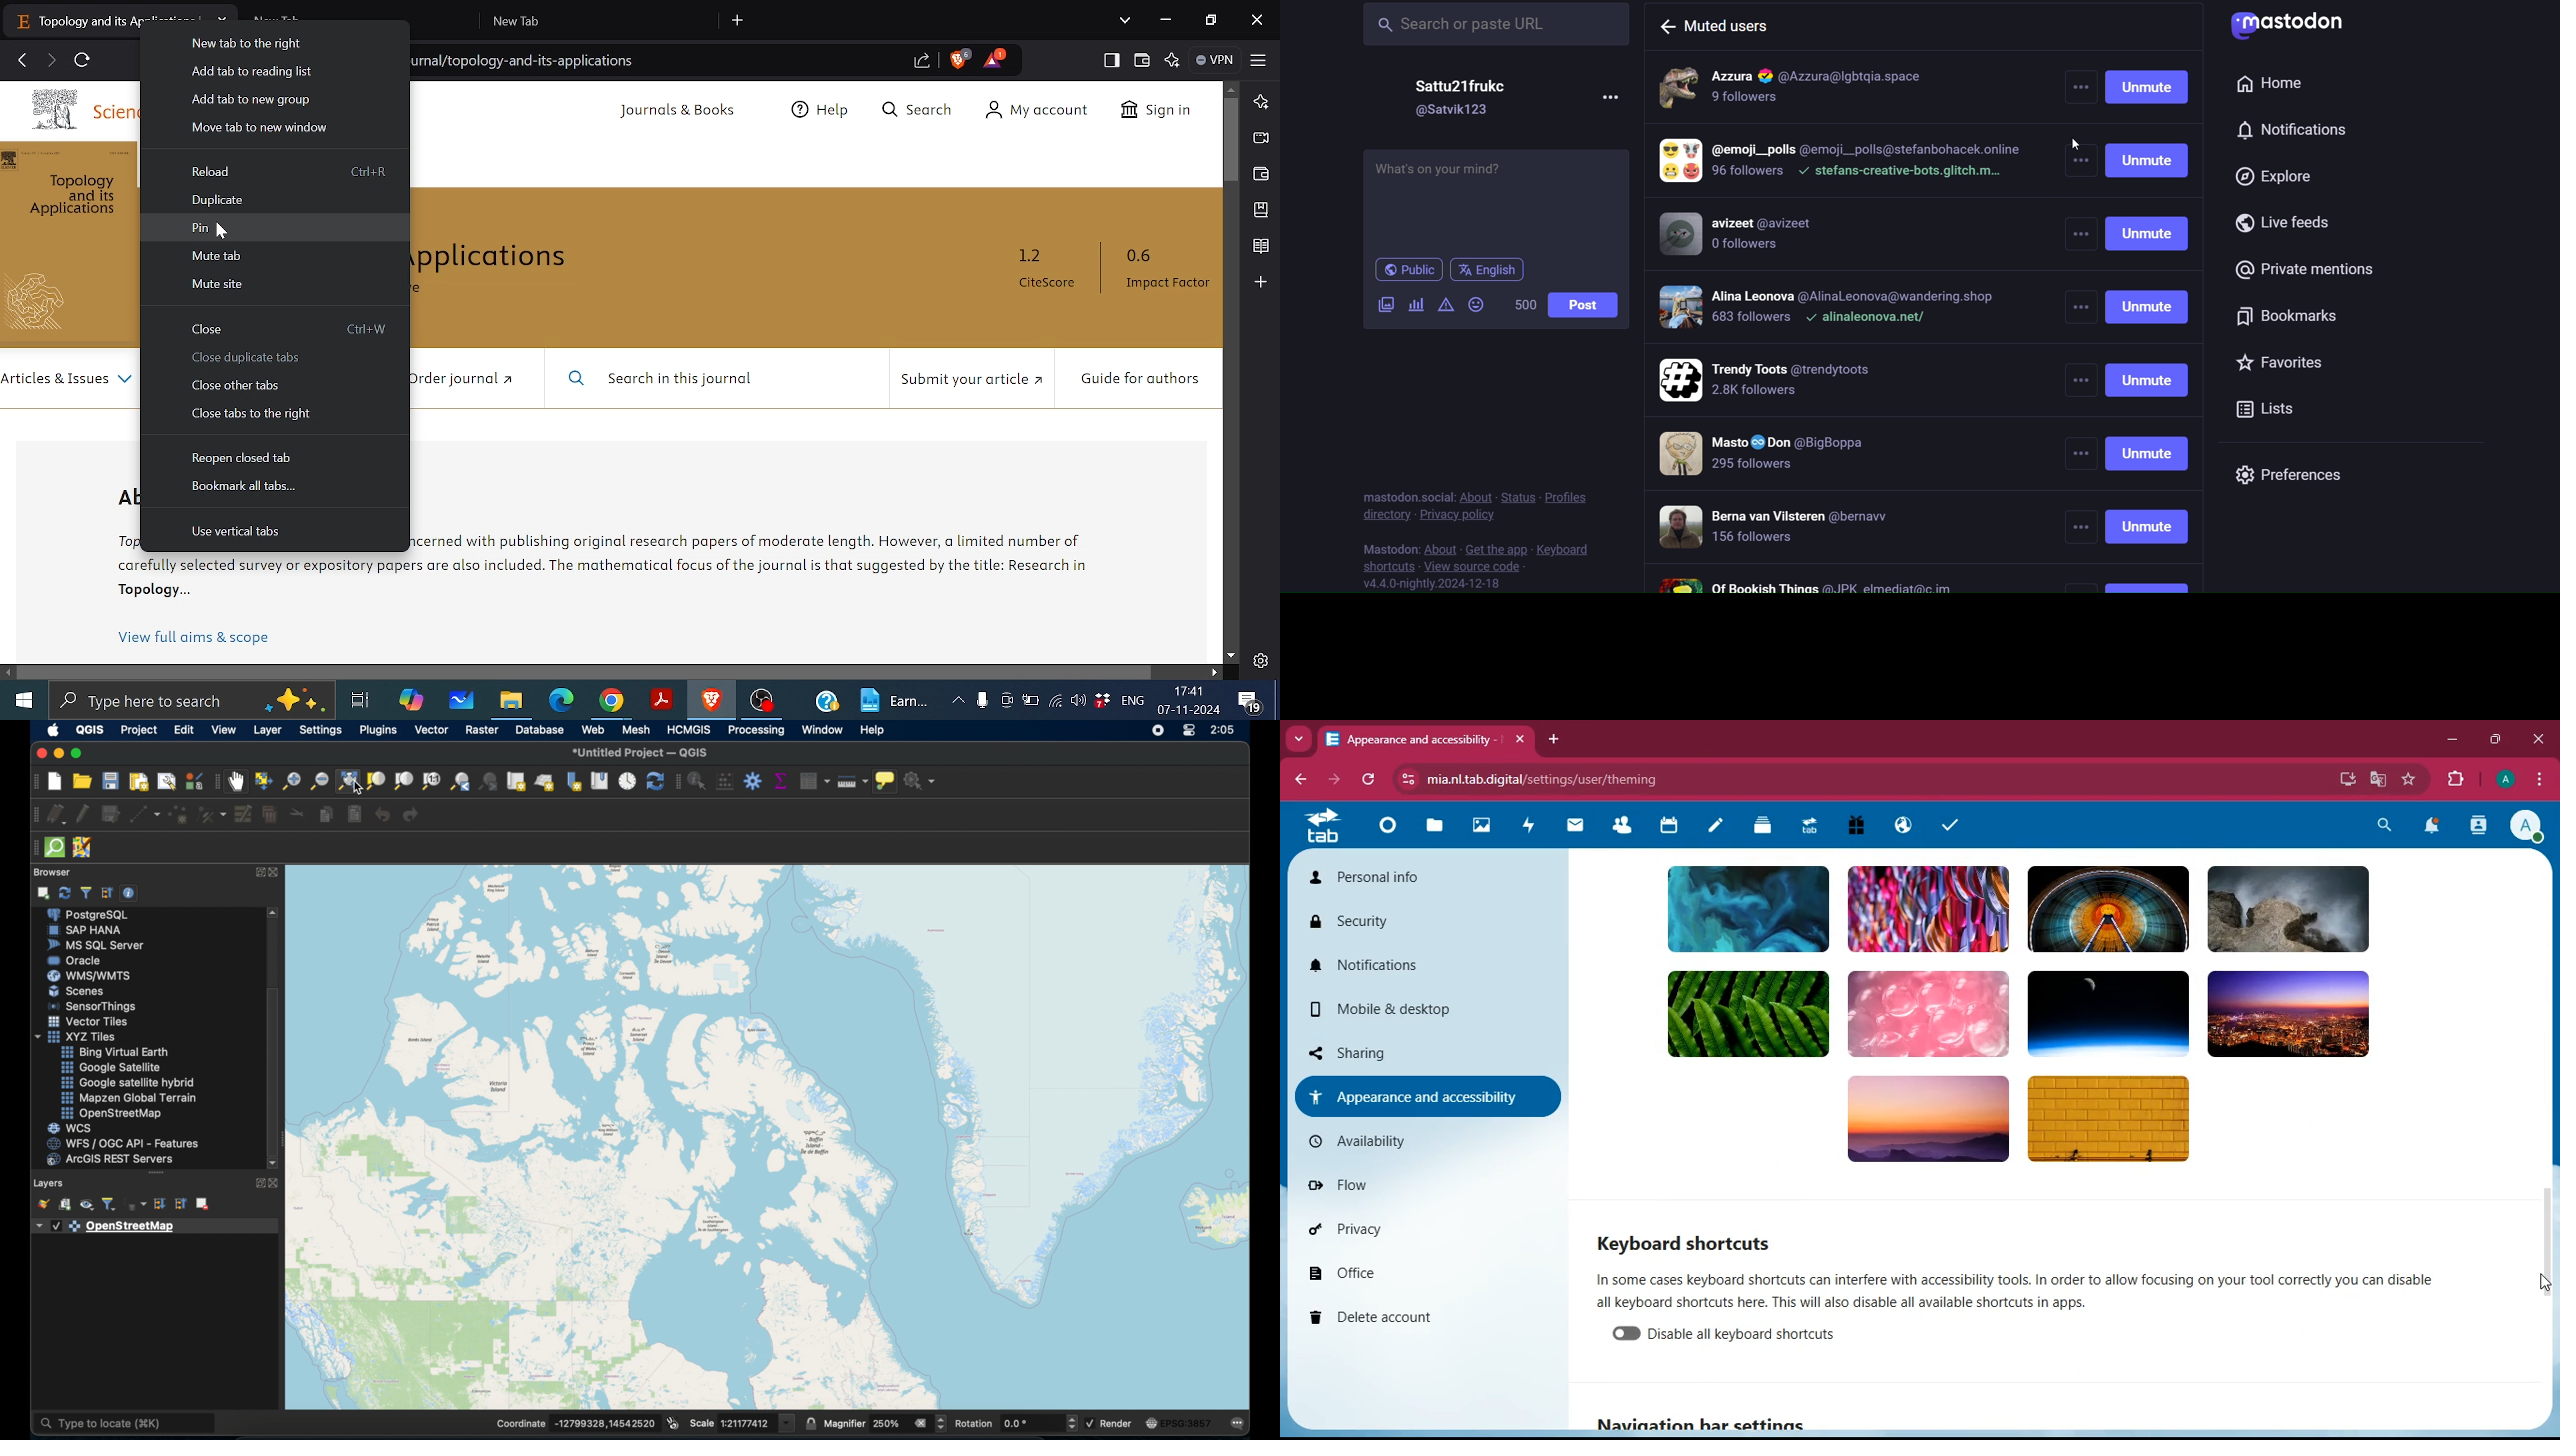 This screenshot has height=1456, width=2576. What do you see at coordinates (521, 1423) in the screenshot?
I see `coordinate` at bounding box center [521, 1423].